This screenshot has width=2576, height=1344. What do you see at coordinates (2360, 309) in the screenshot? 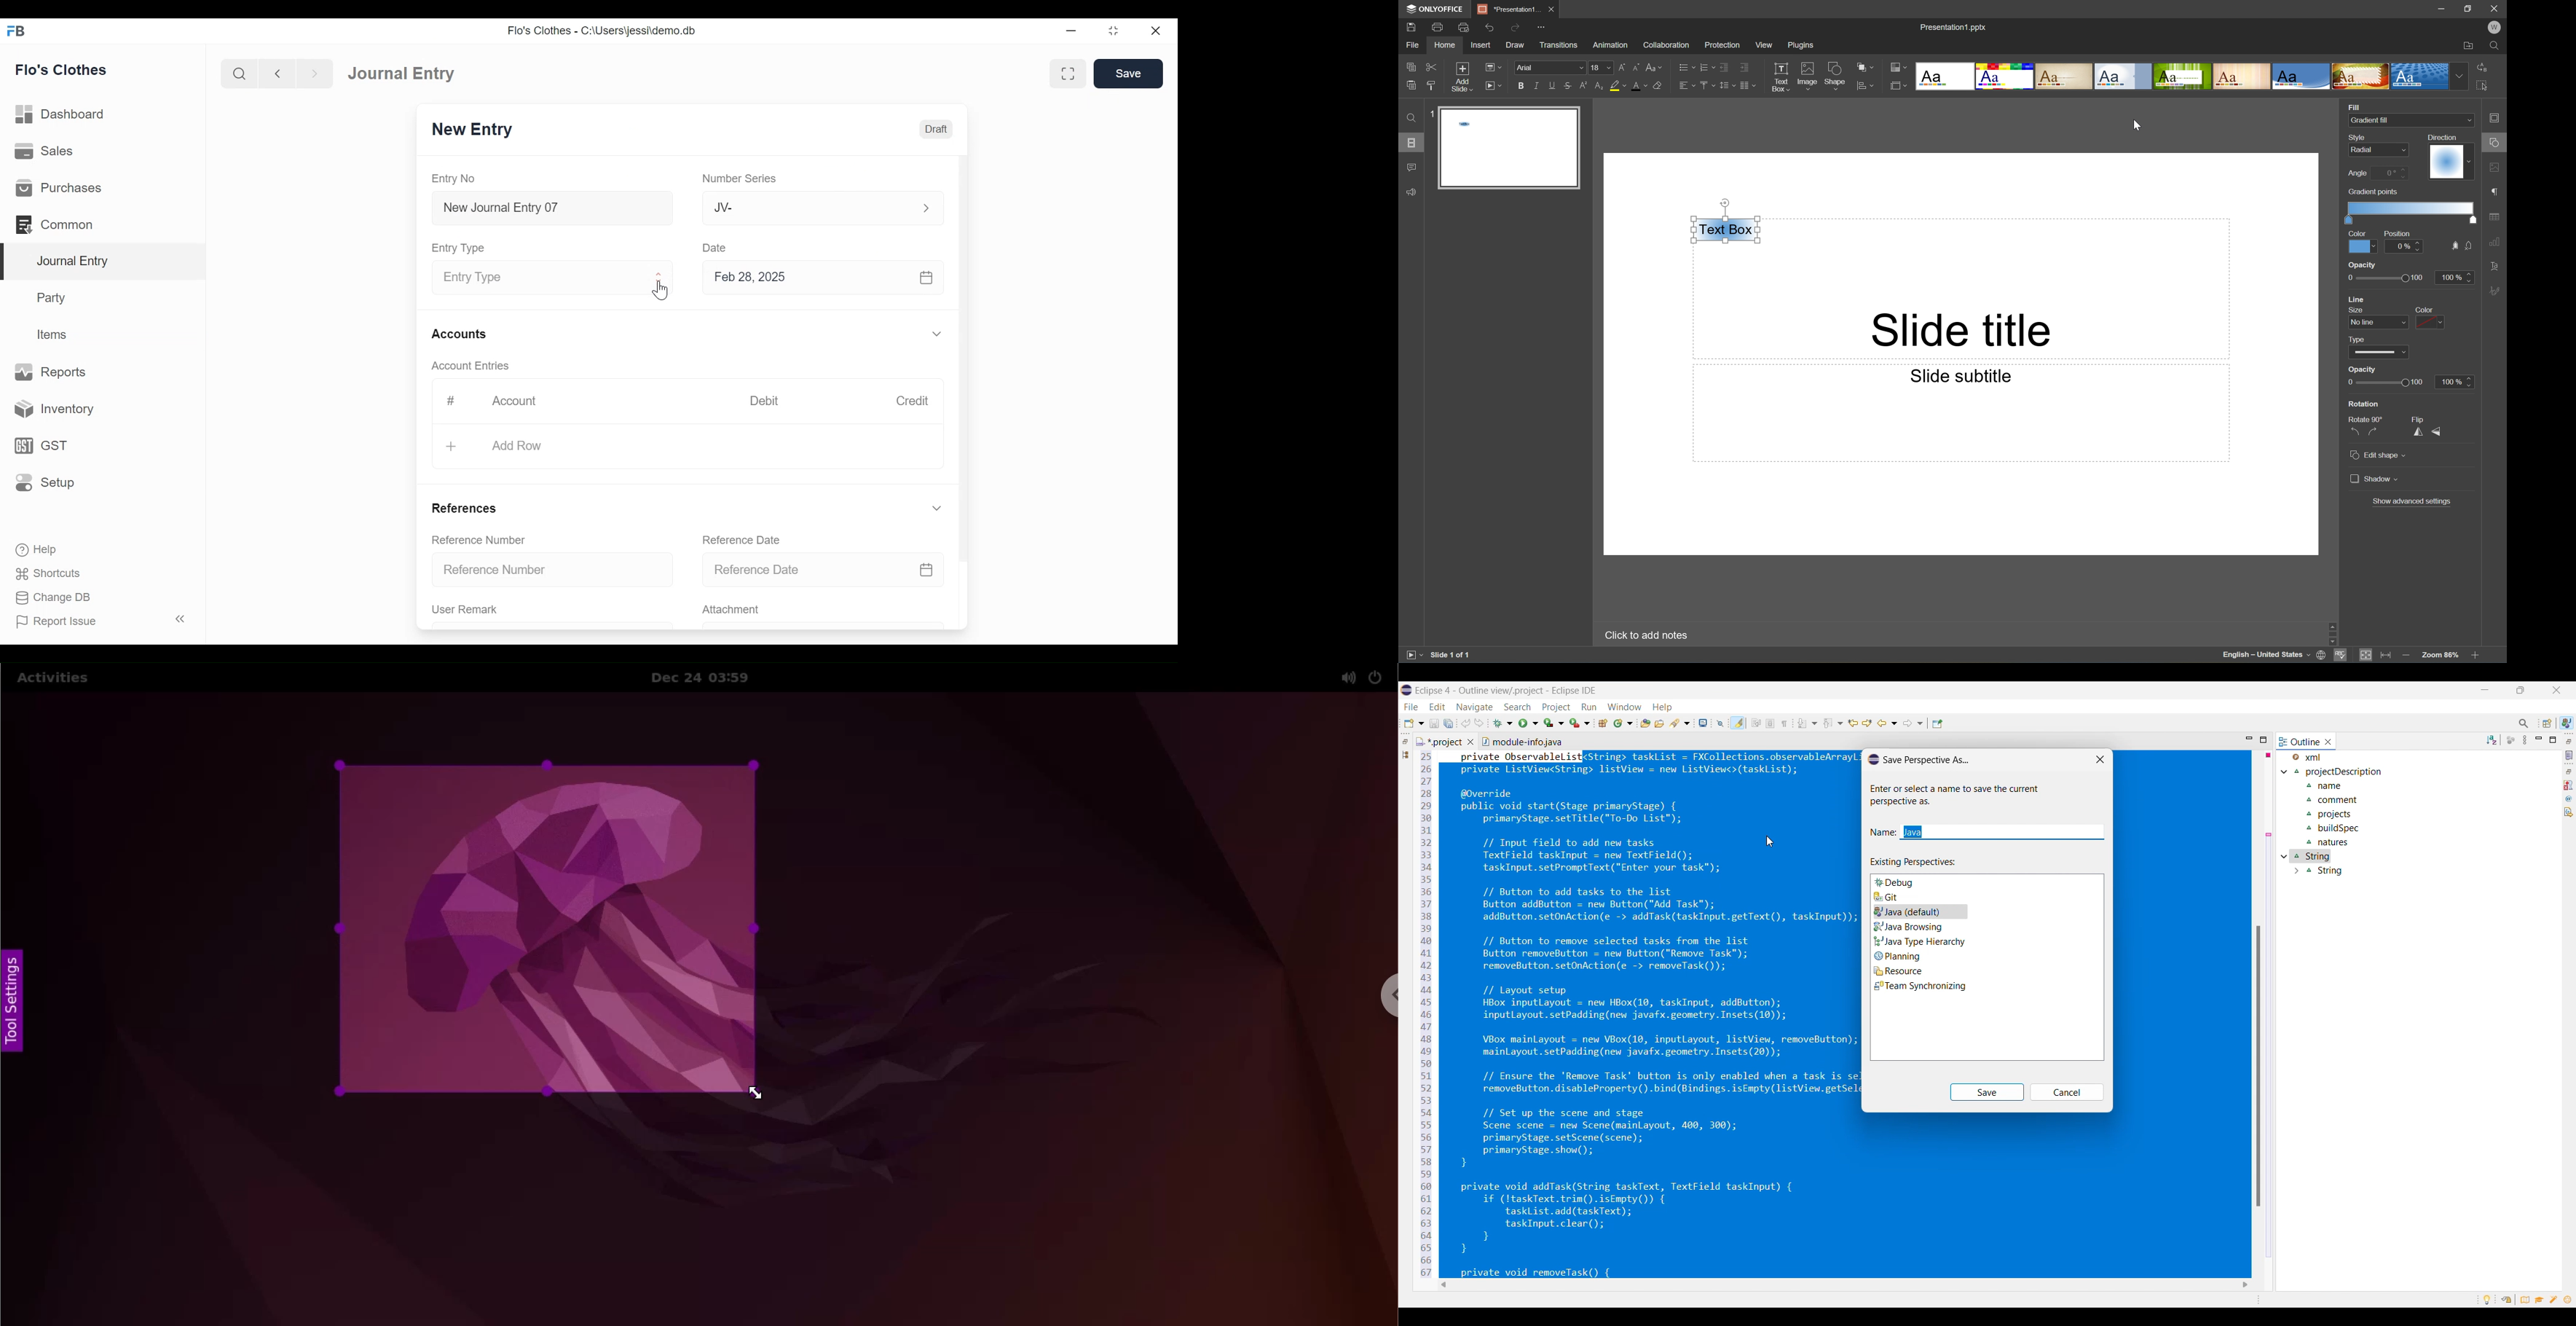
I see `Size` at bounding box center [2360, 309].